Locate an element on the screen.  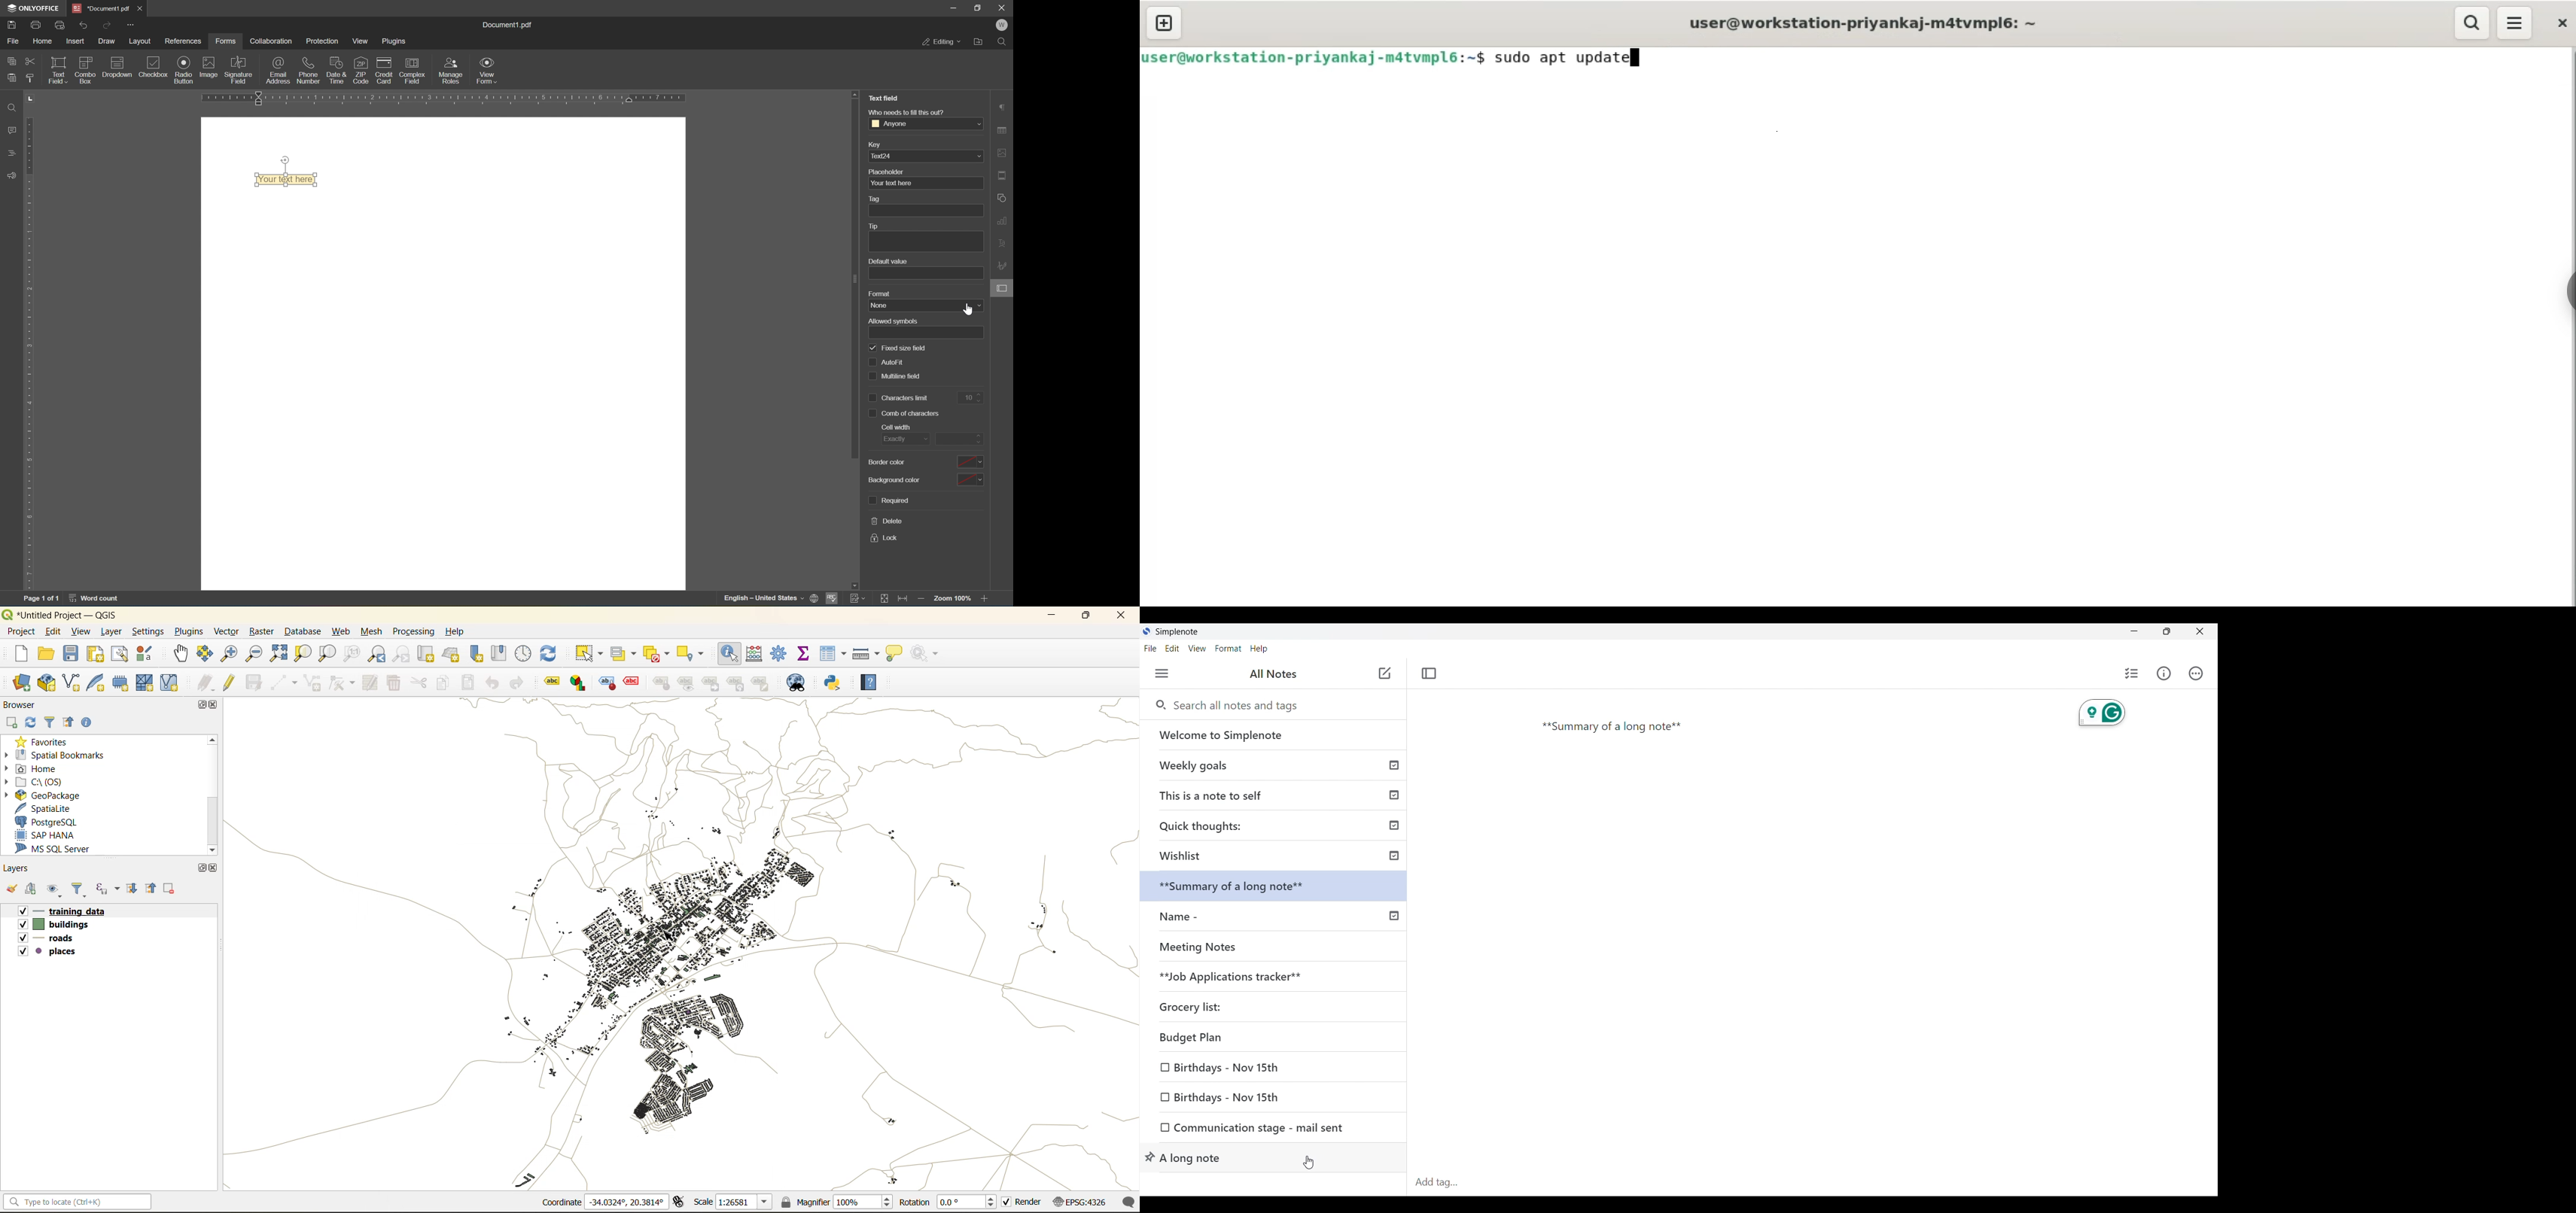
feedback and support is located at coordinates (11, 176).